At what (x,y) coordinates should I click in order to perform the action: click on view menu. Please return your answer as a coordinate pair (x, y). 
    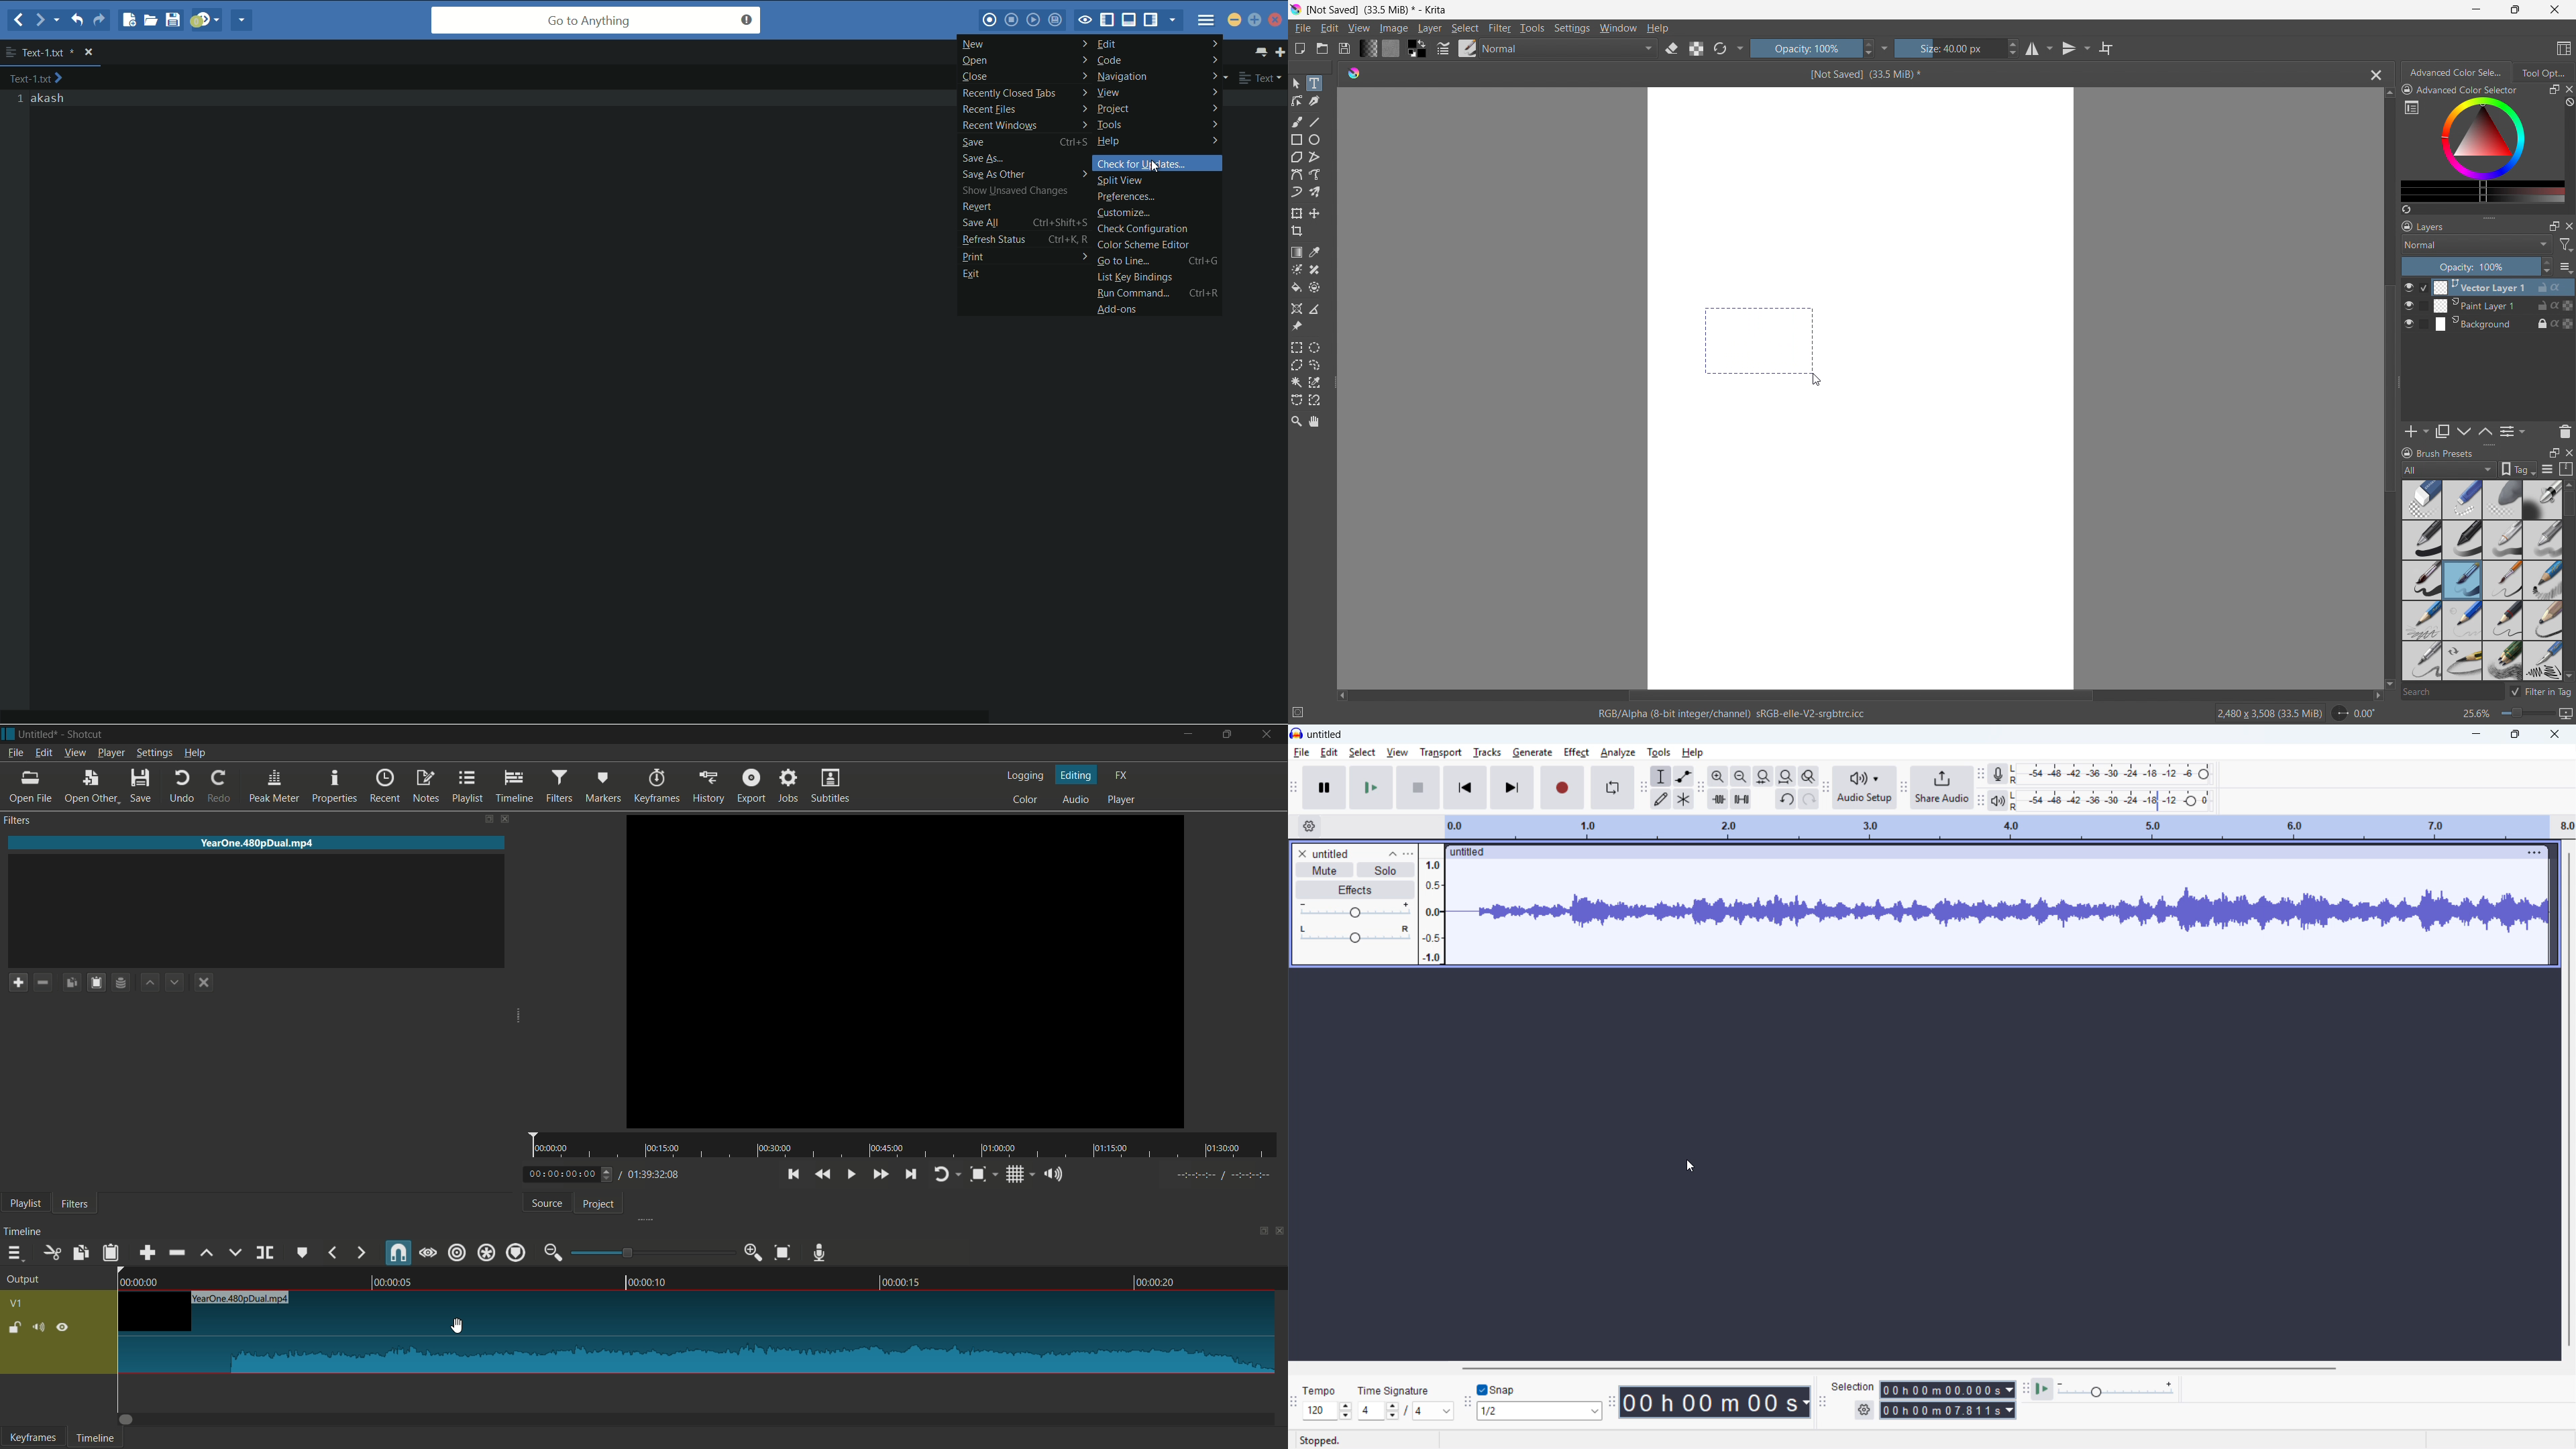
    Looking at the image, I should click on (75, 754).